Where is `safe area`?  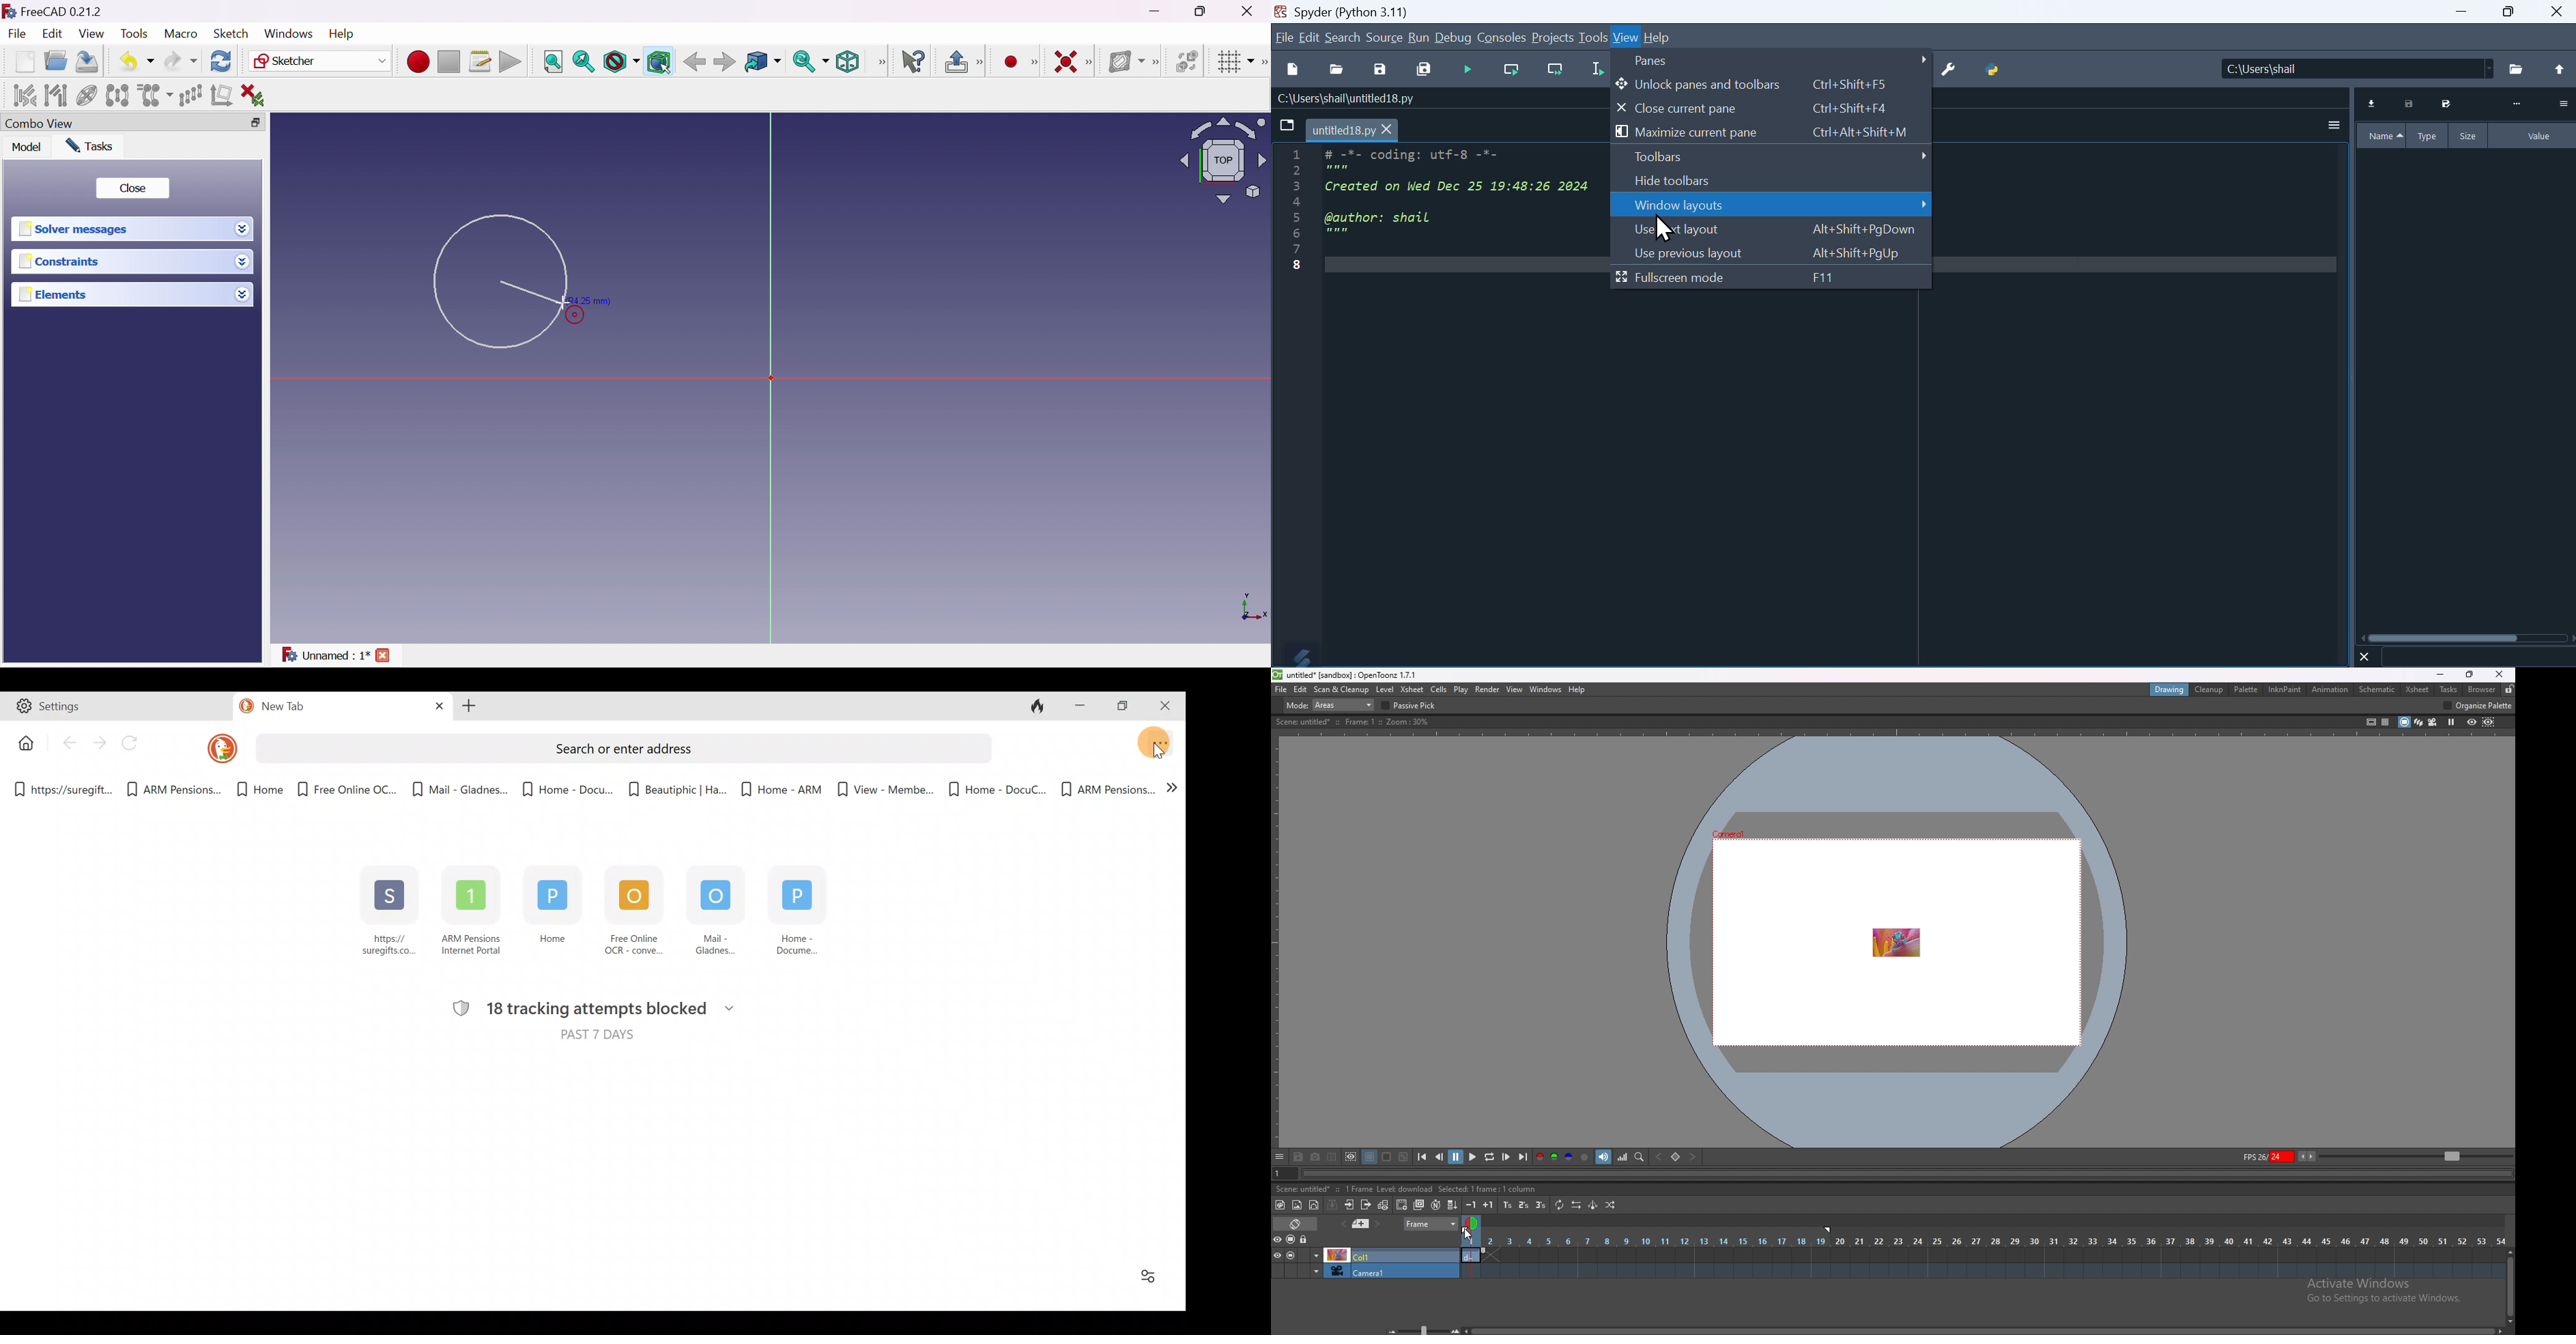 safe area is located at coordinates (2372, 722).